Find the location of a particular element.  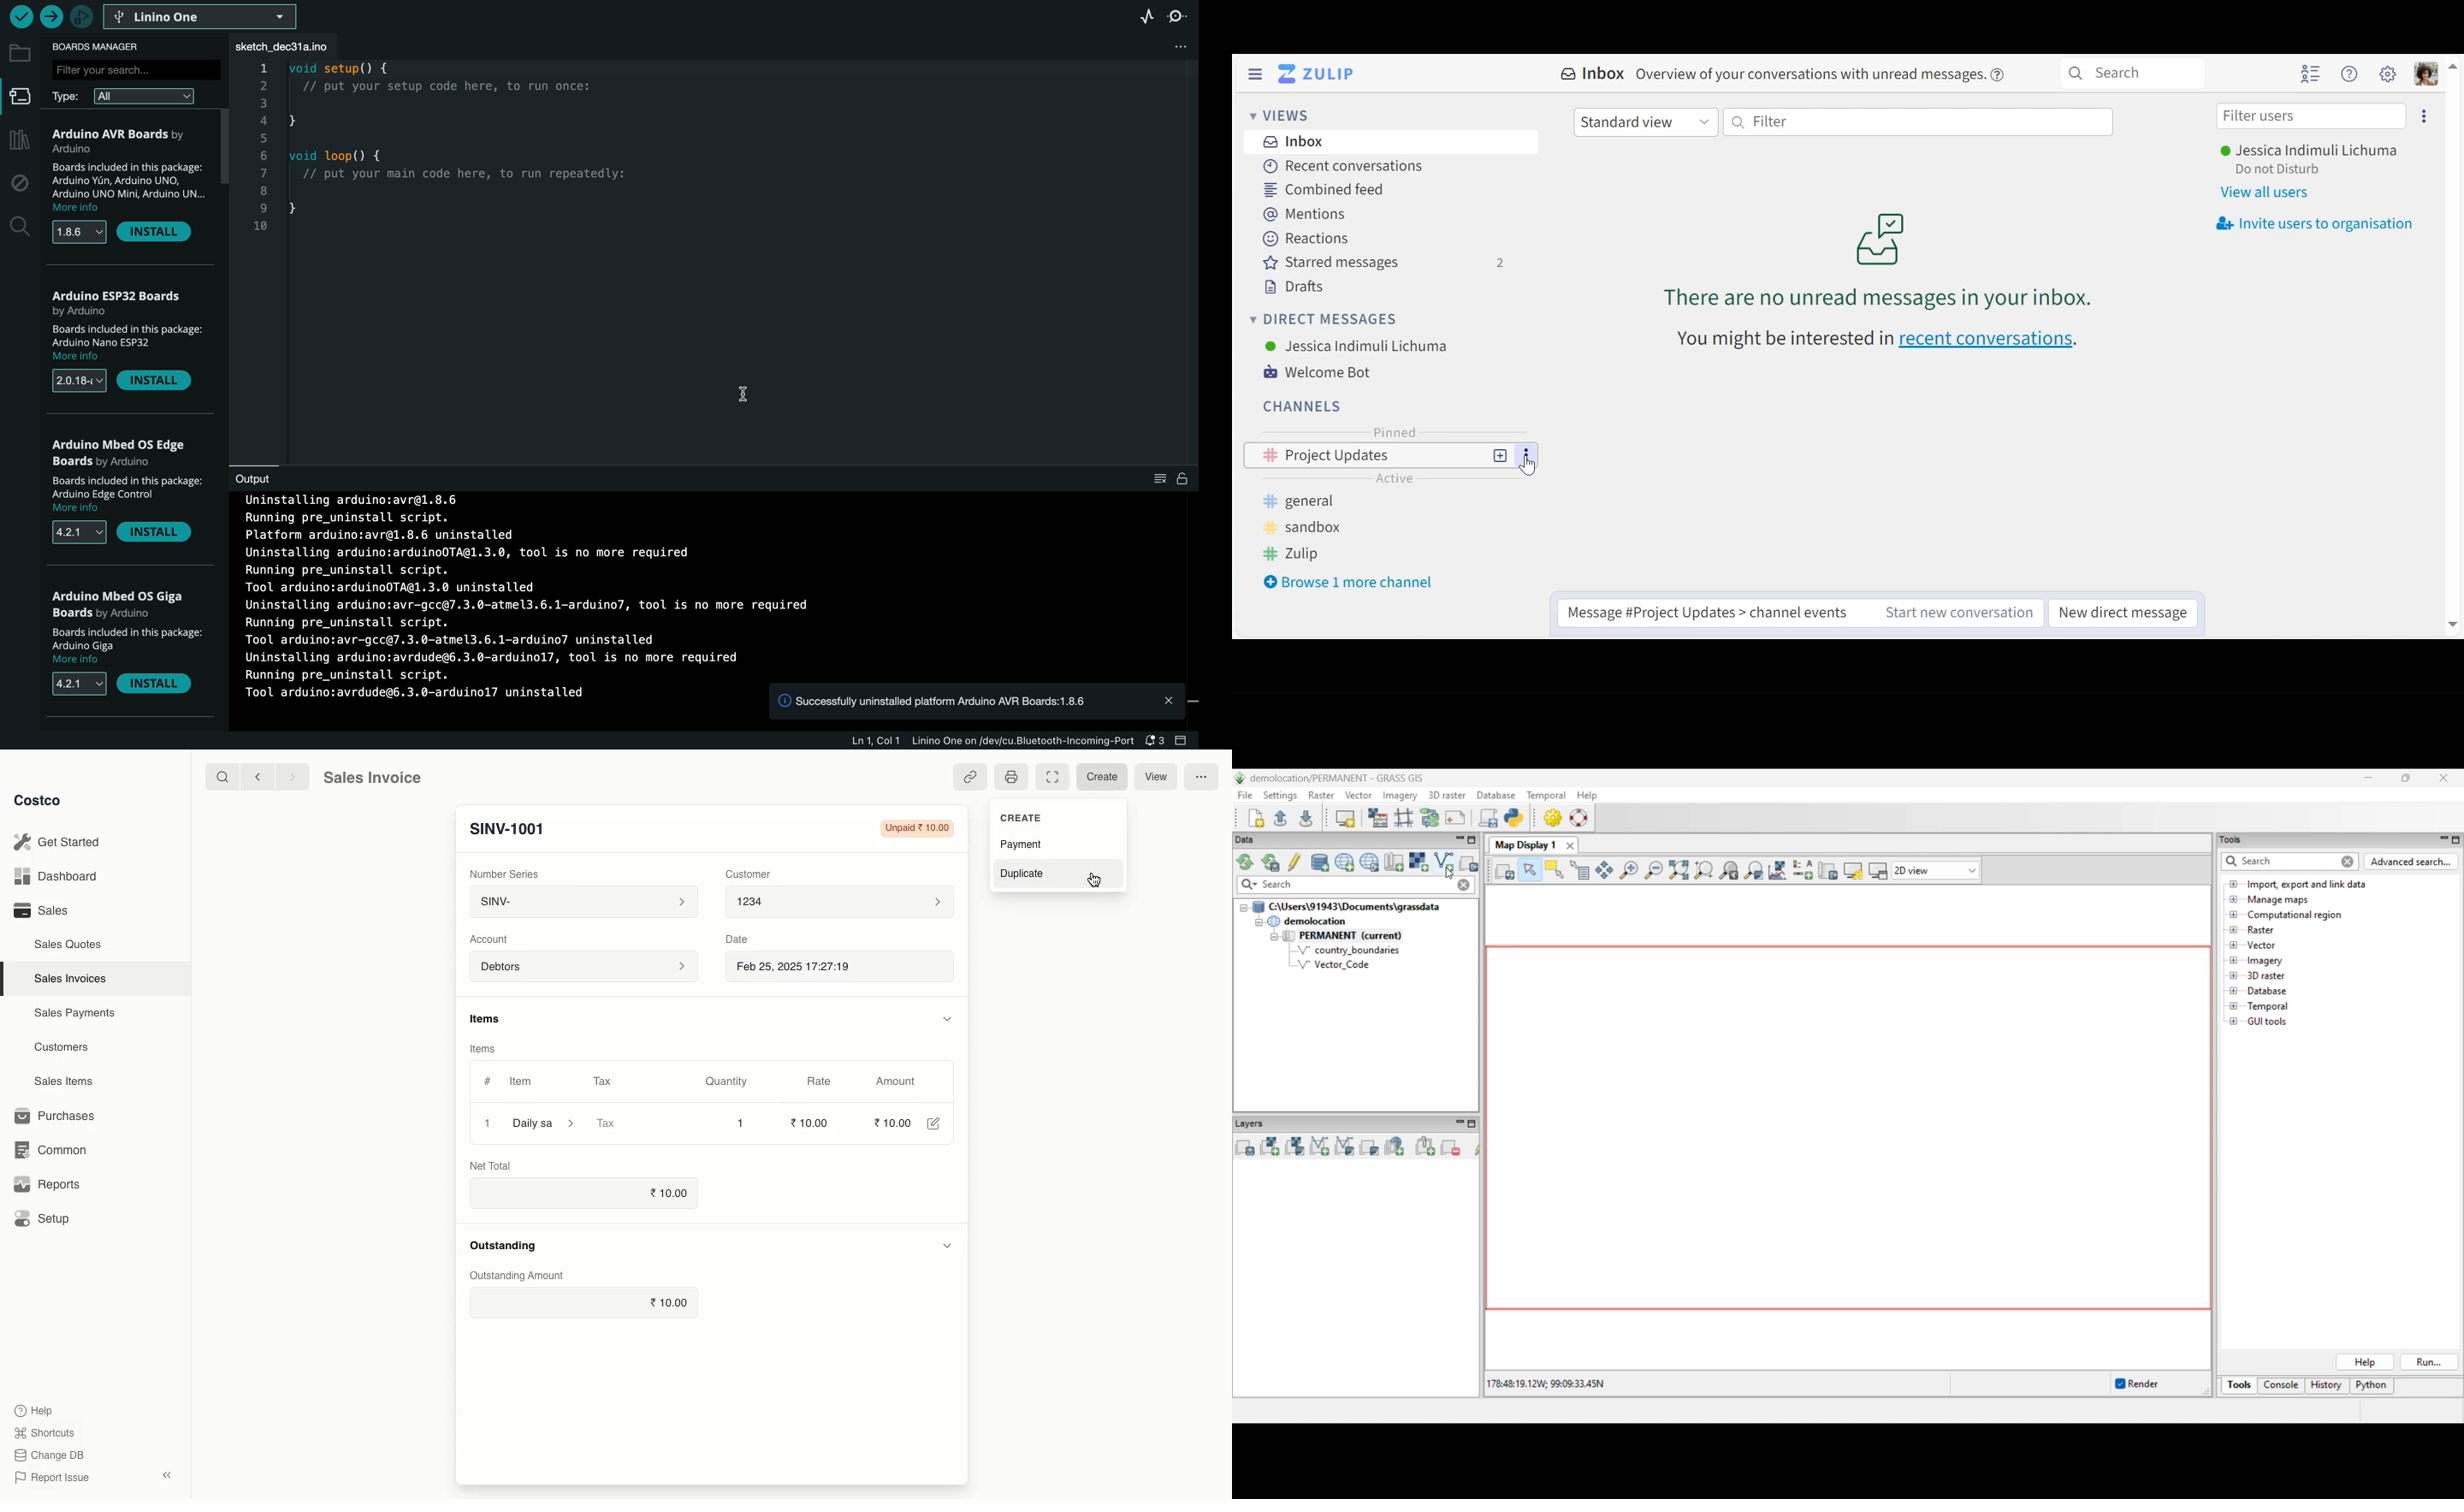

Number Series is located at coordinates (505, 874).